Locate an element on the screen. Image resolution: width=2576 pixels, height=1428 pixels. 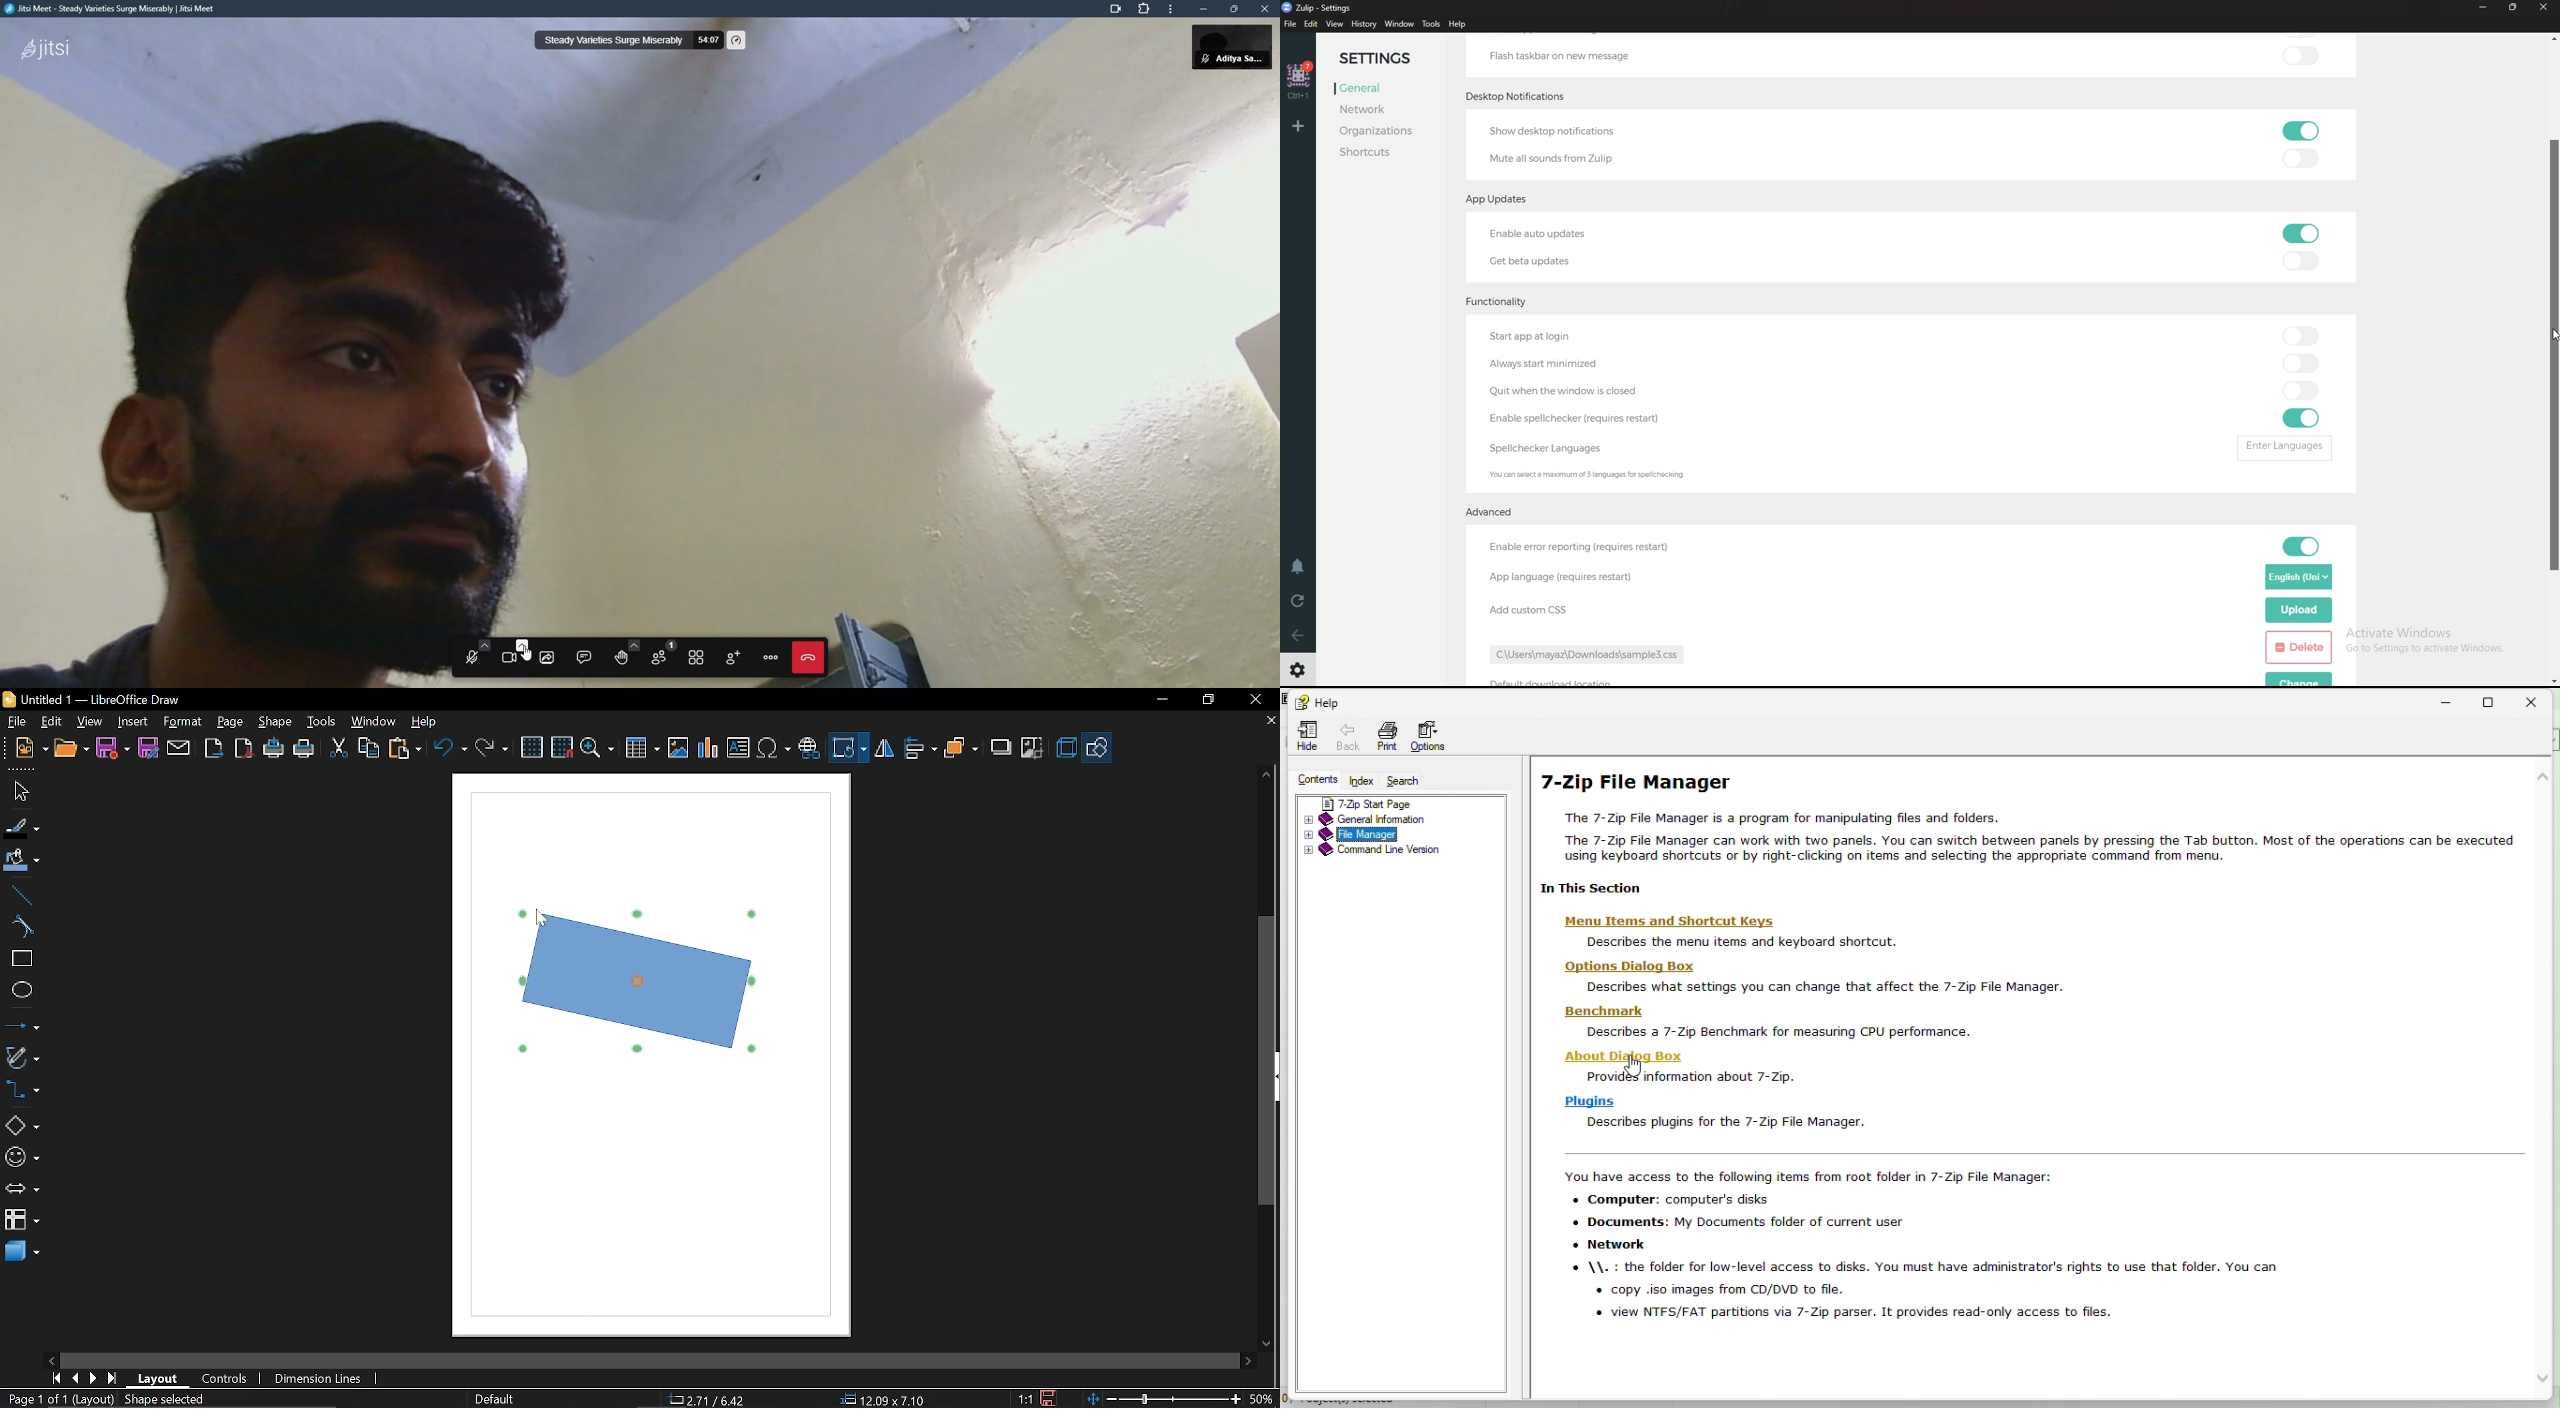
Enable auto updates is located at coordinates (1562, 234).